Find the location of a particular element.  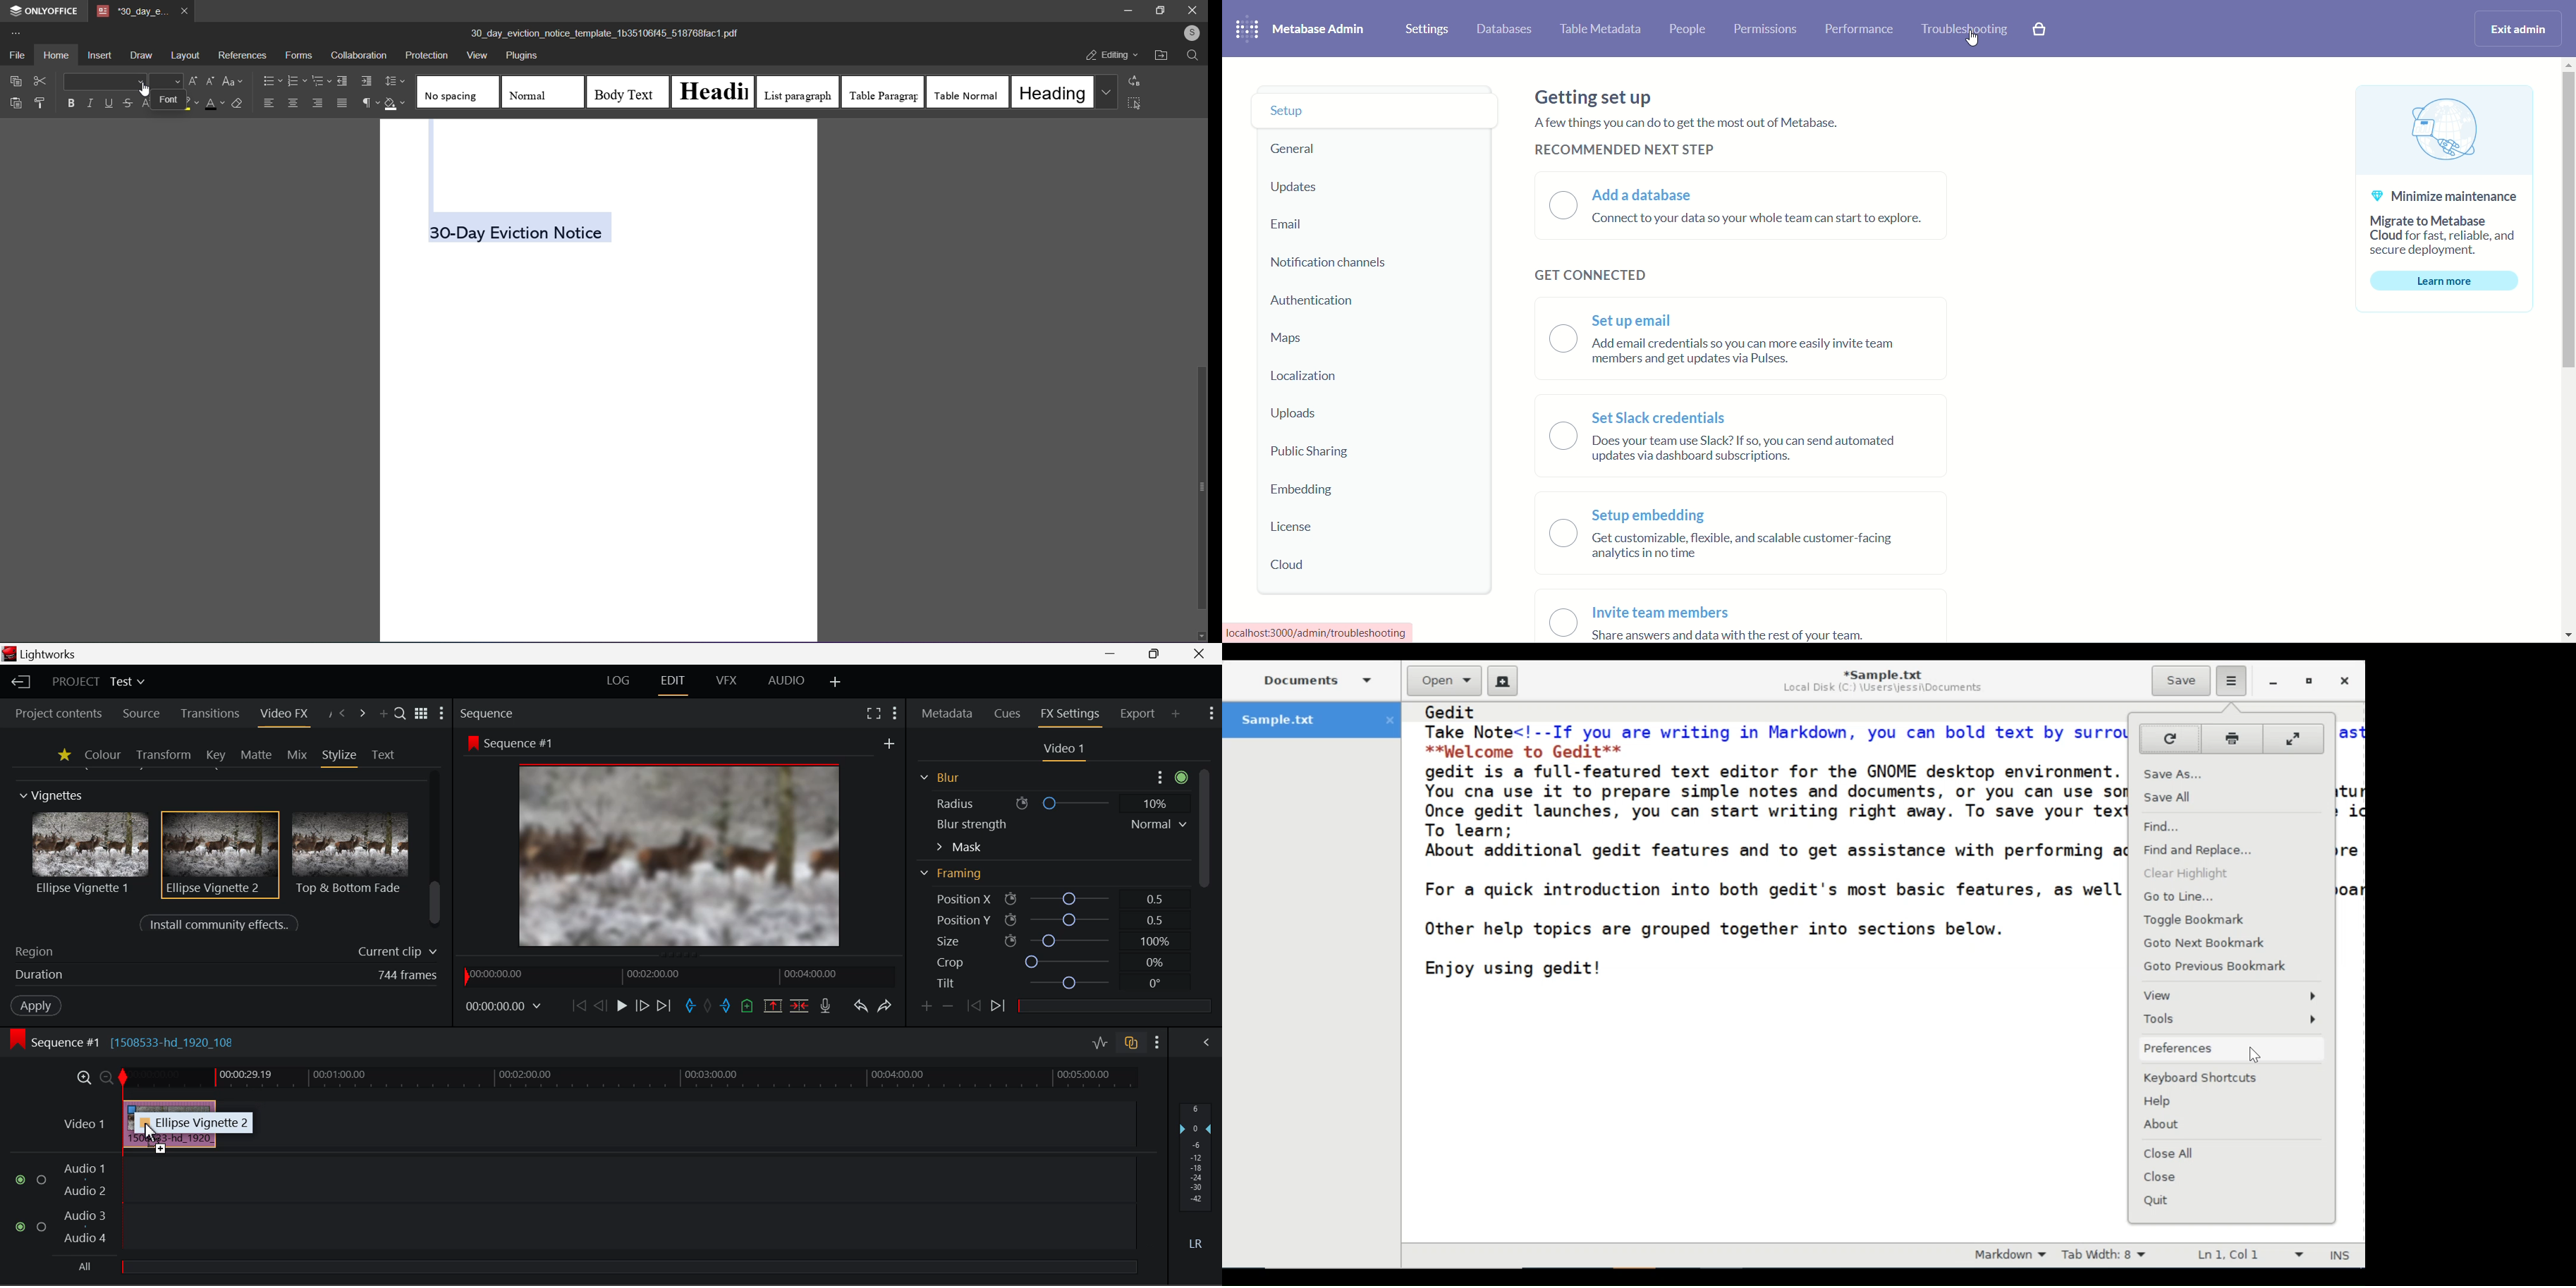

numbering is located at coordinates (297, 80).